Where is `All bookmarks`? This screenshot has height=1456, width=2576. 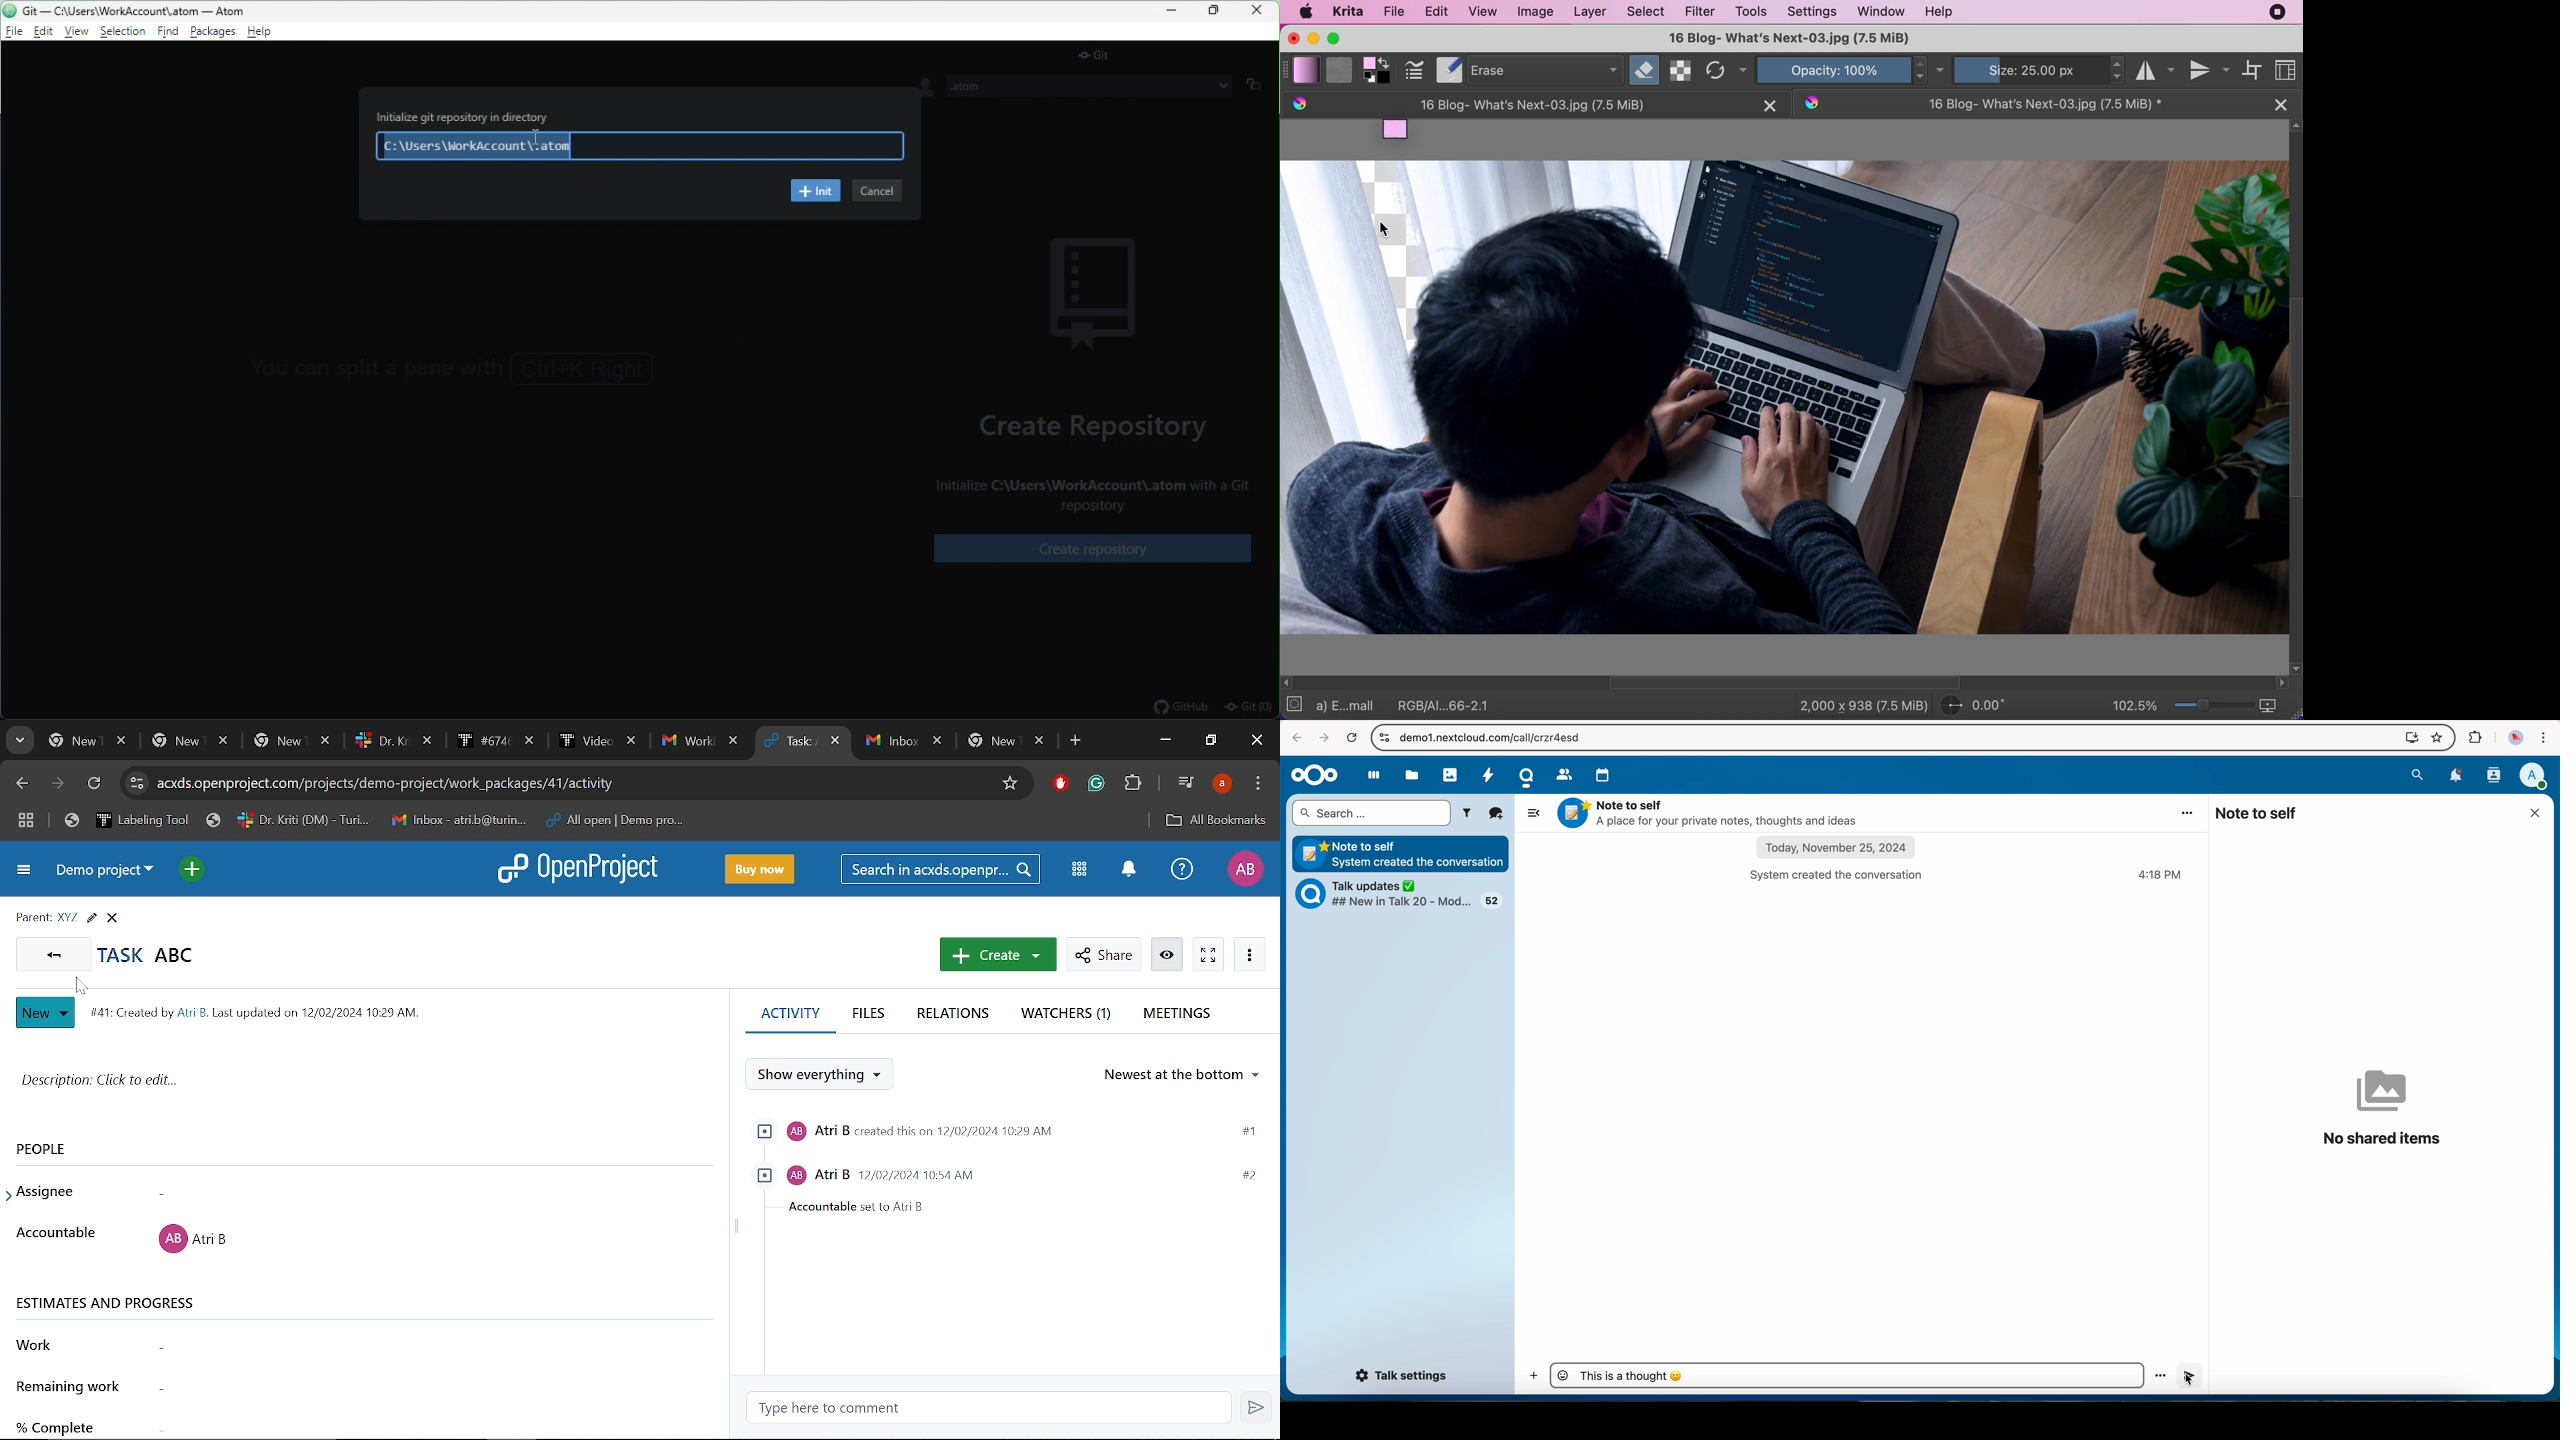
All bookmarks is located at coordinates (1217, 820).